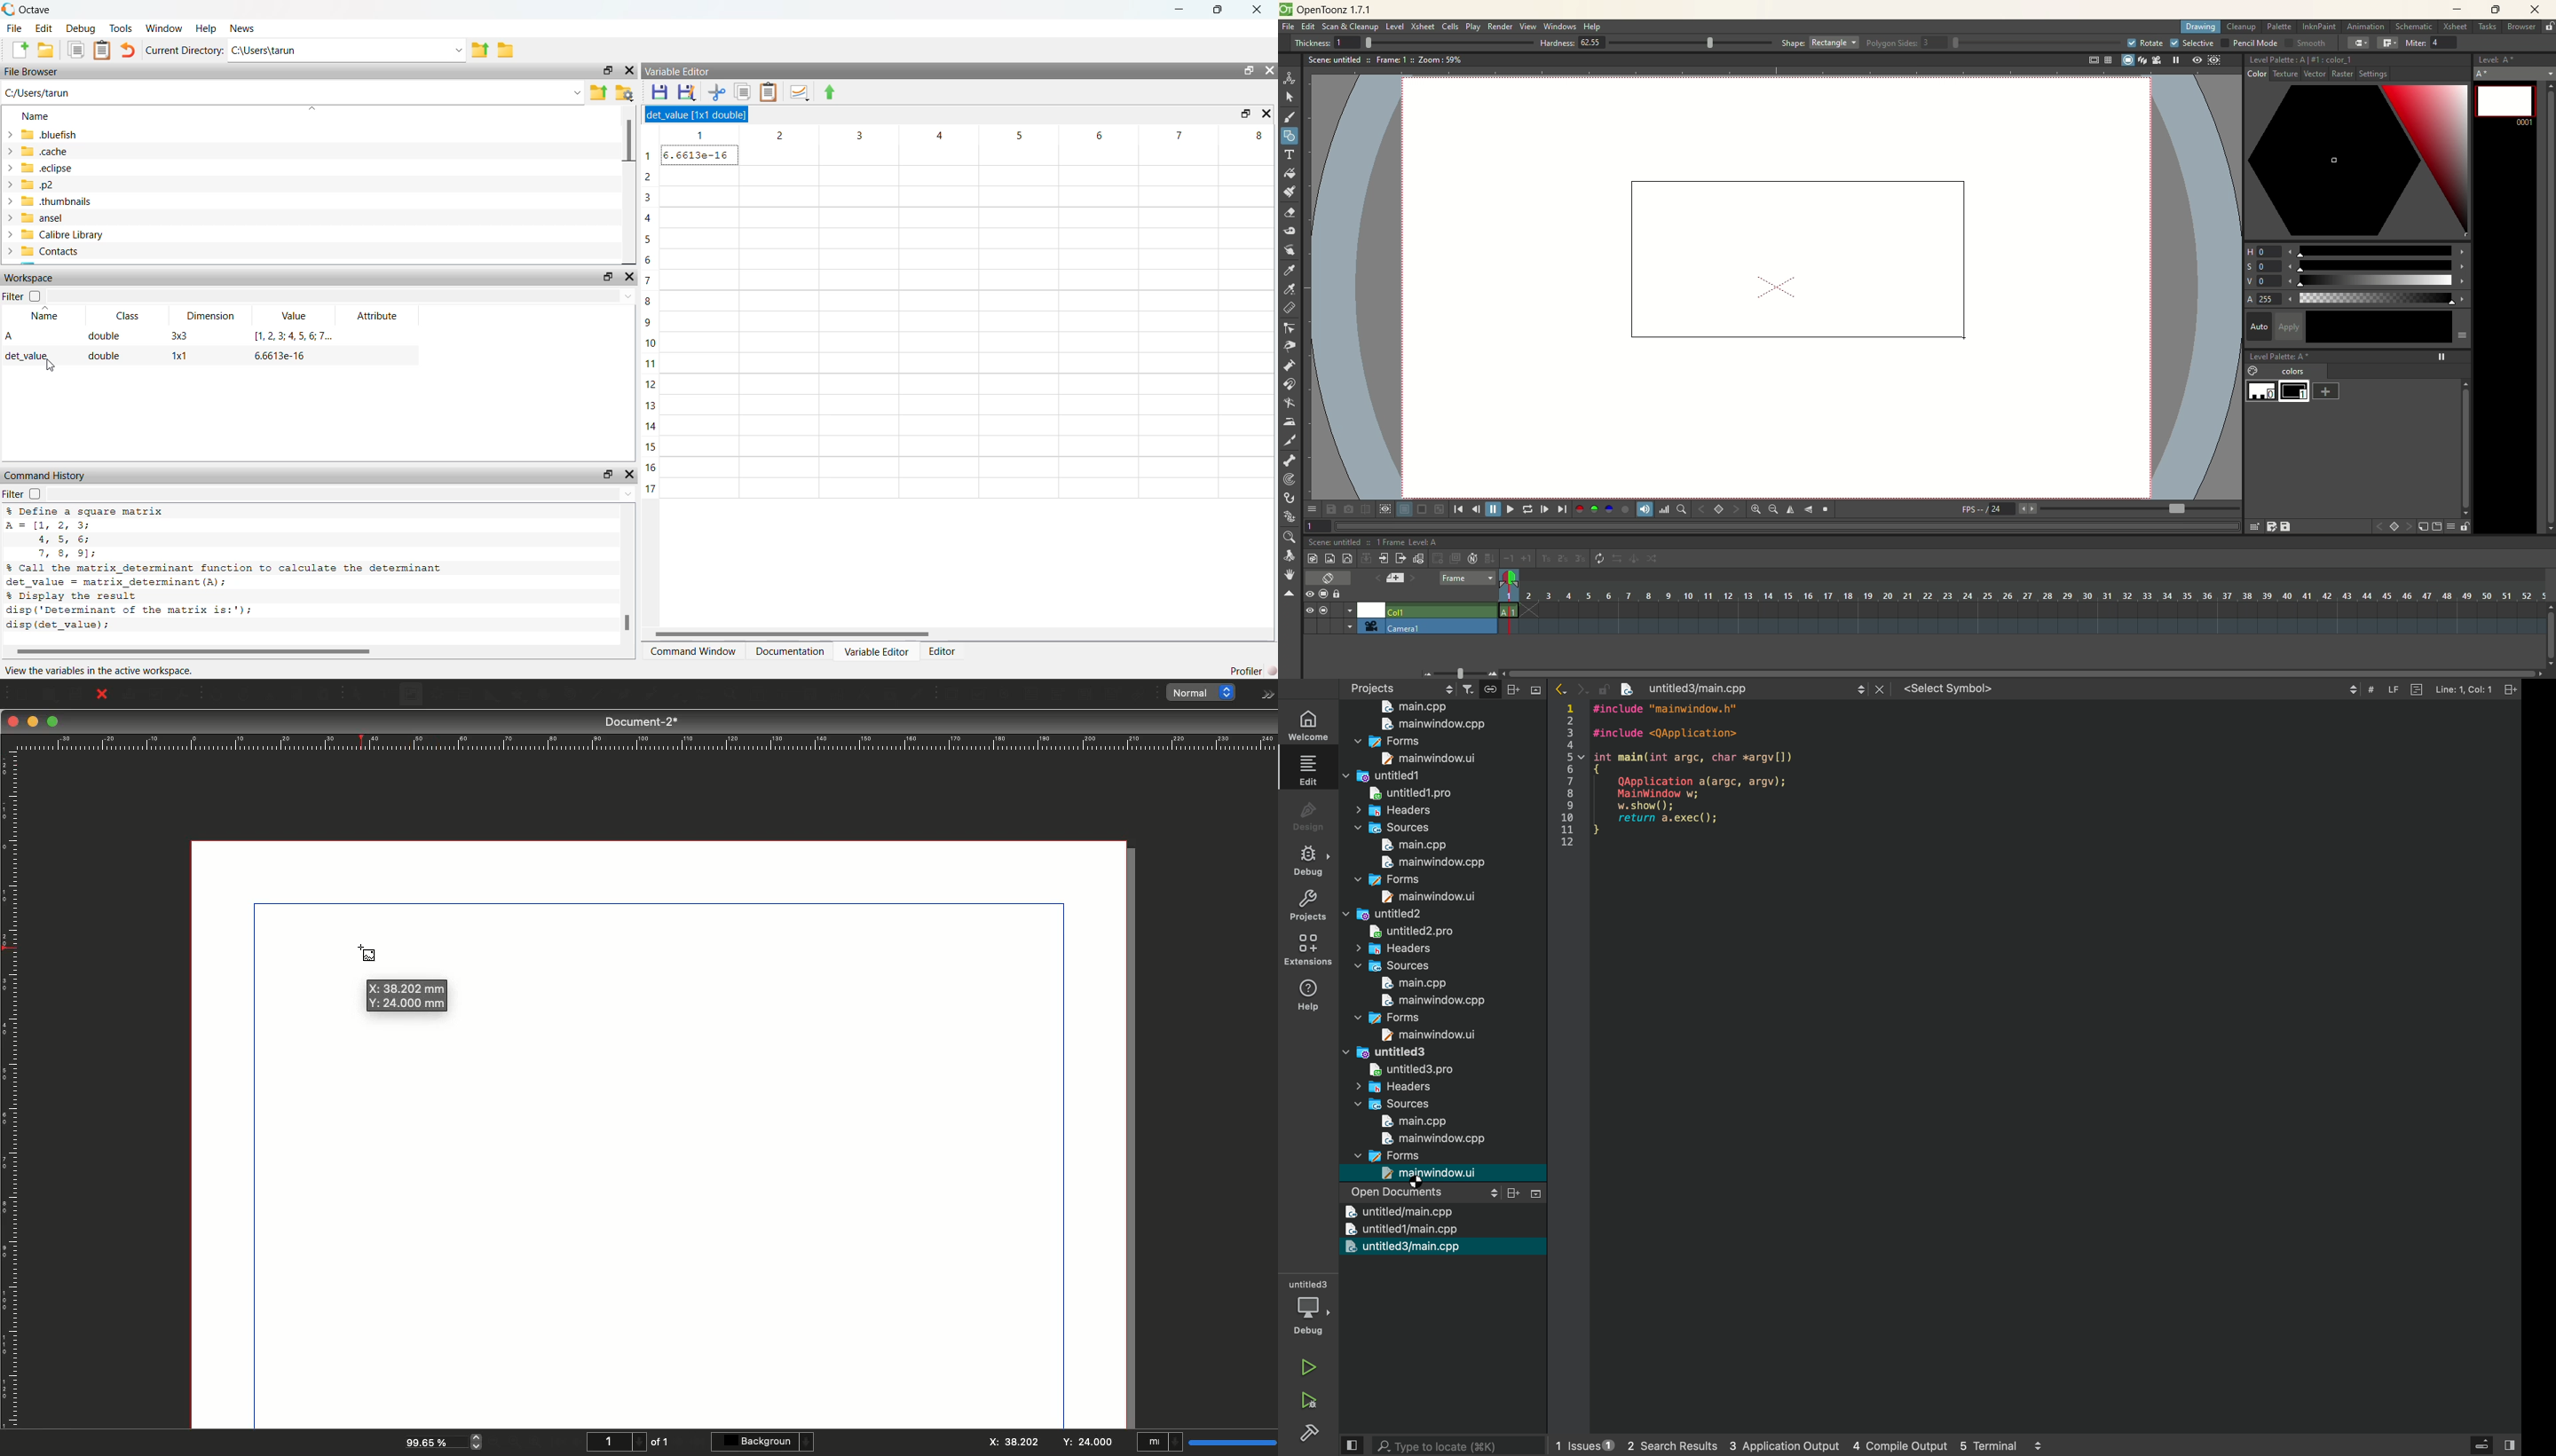 The height and width of the screenshot is (1456, 2576). What do you see at coordinates (1404, 510) in the screenshot?
I see `white background` at bounding box center [1404, 510].